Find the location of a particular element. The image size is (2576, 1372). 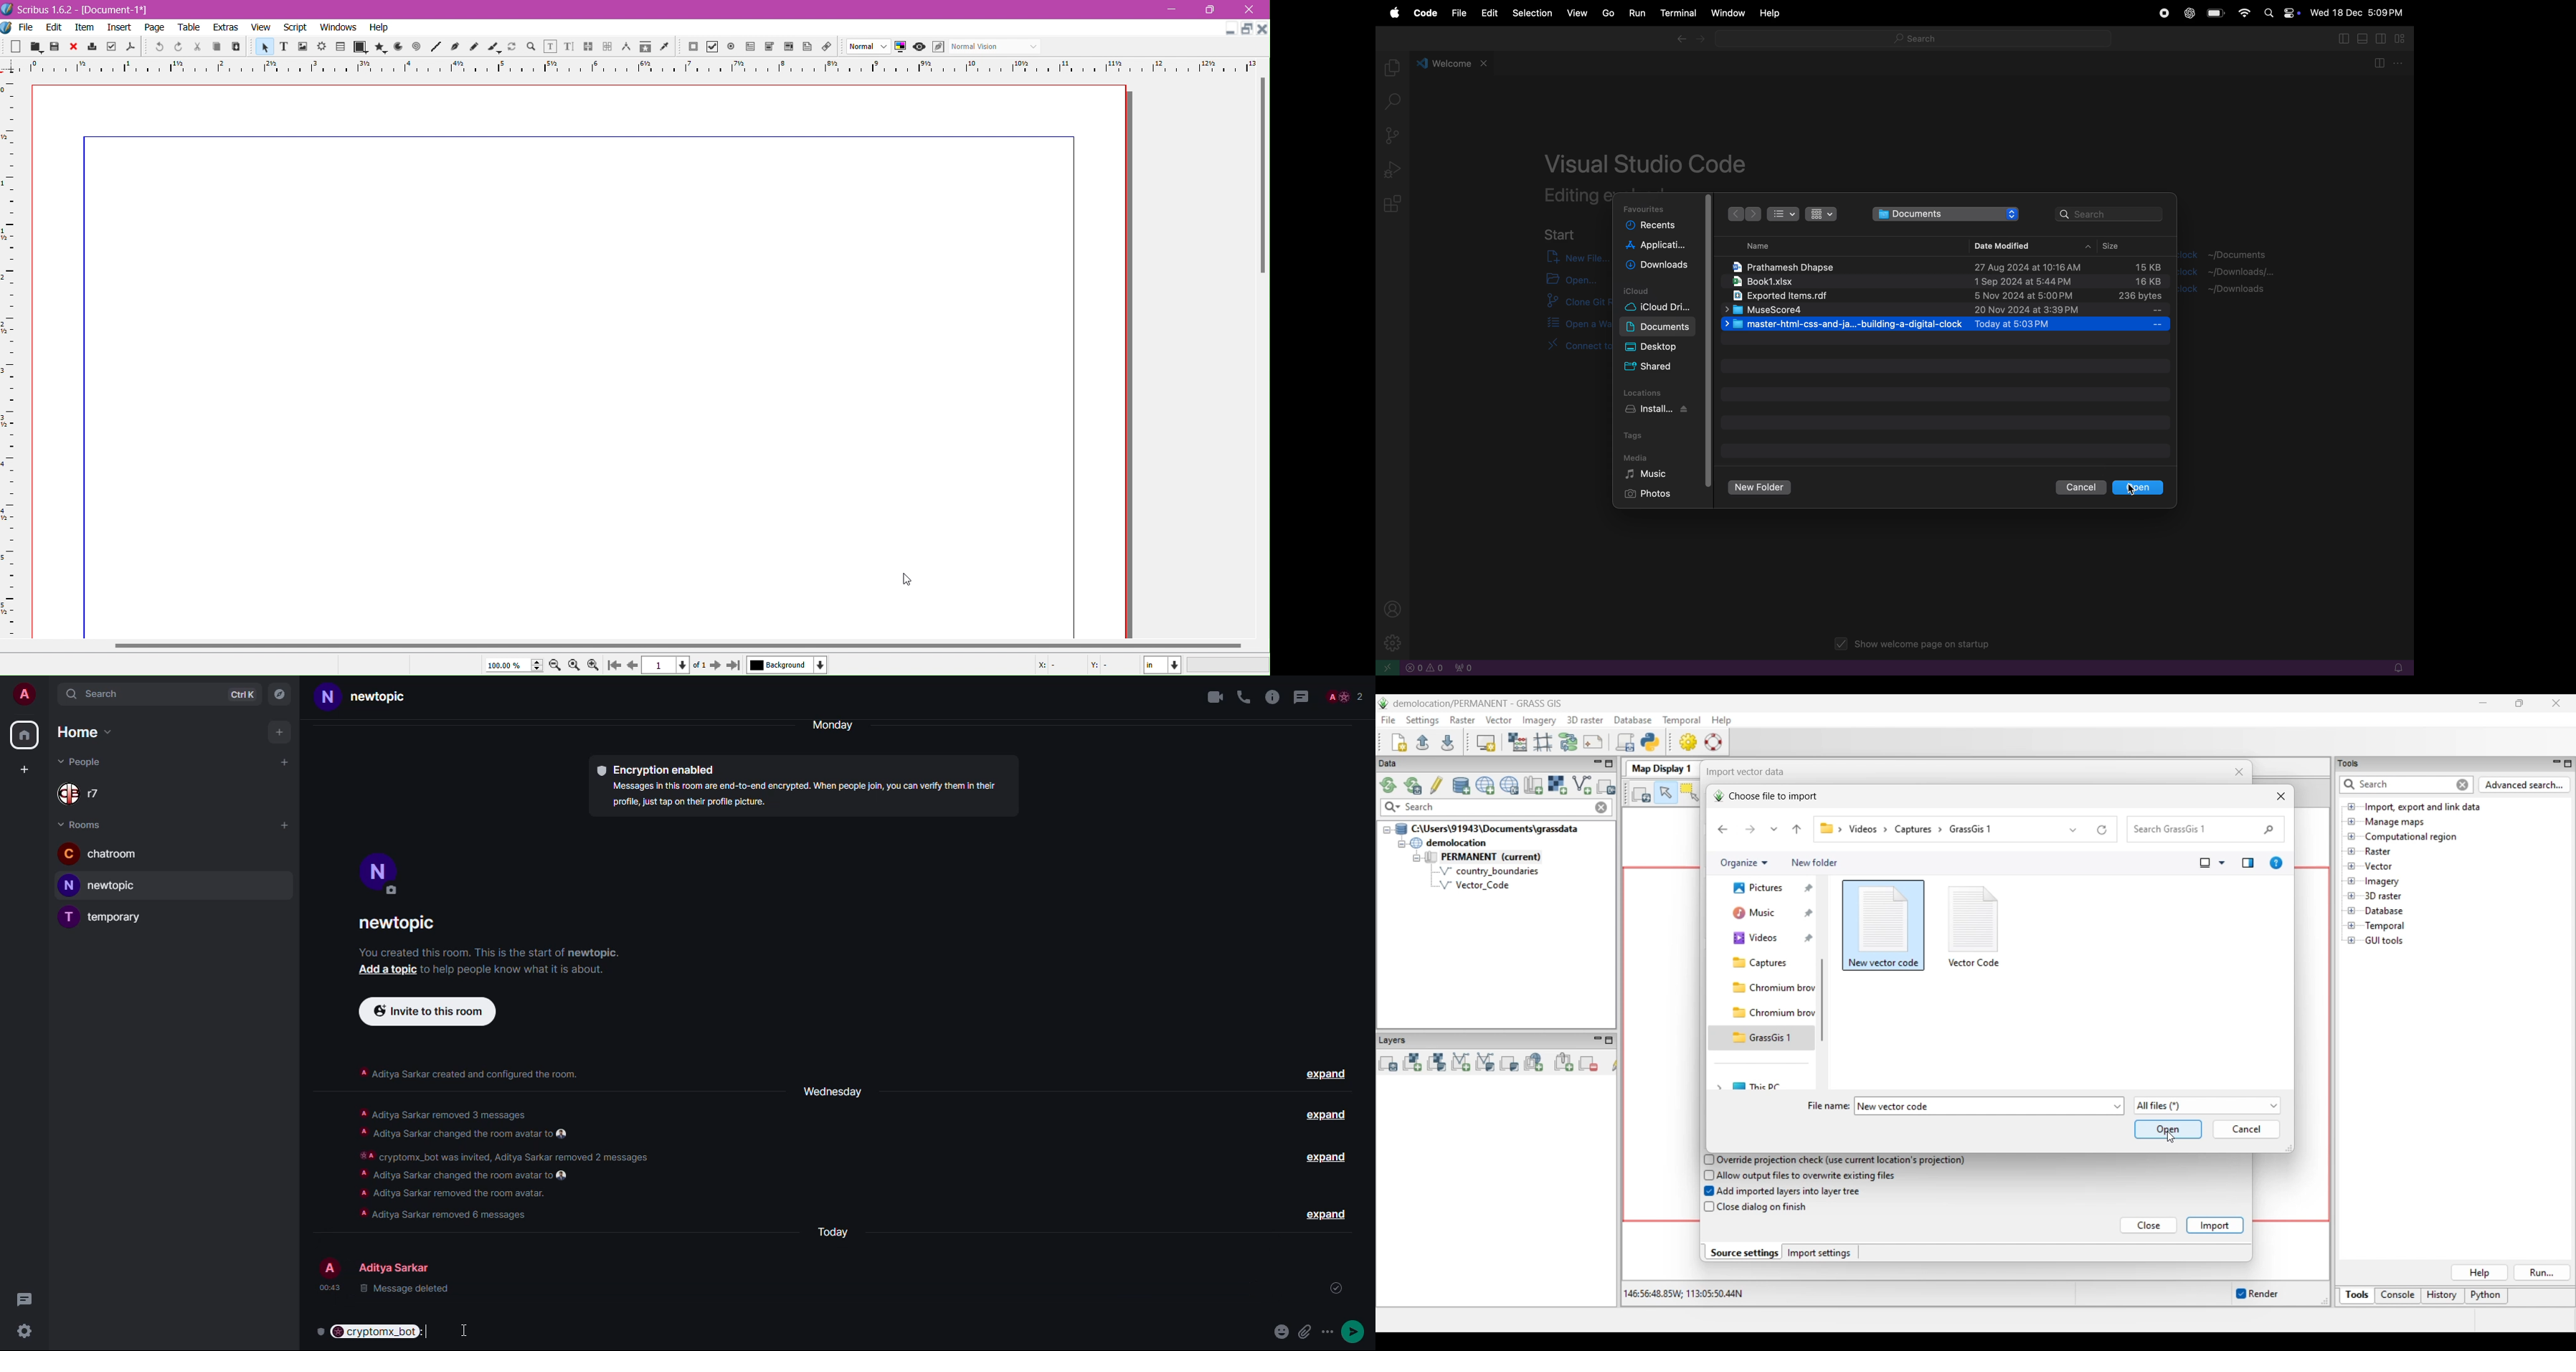

add is located at coordinates (284, 764).